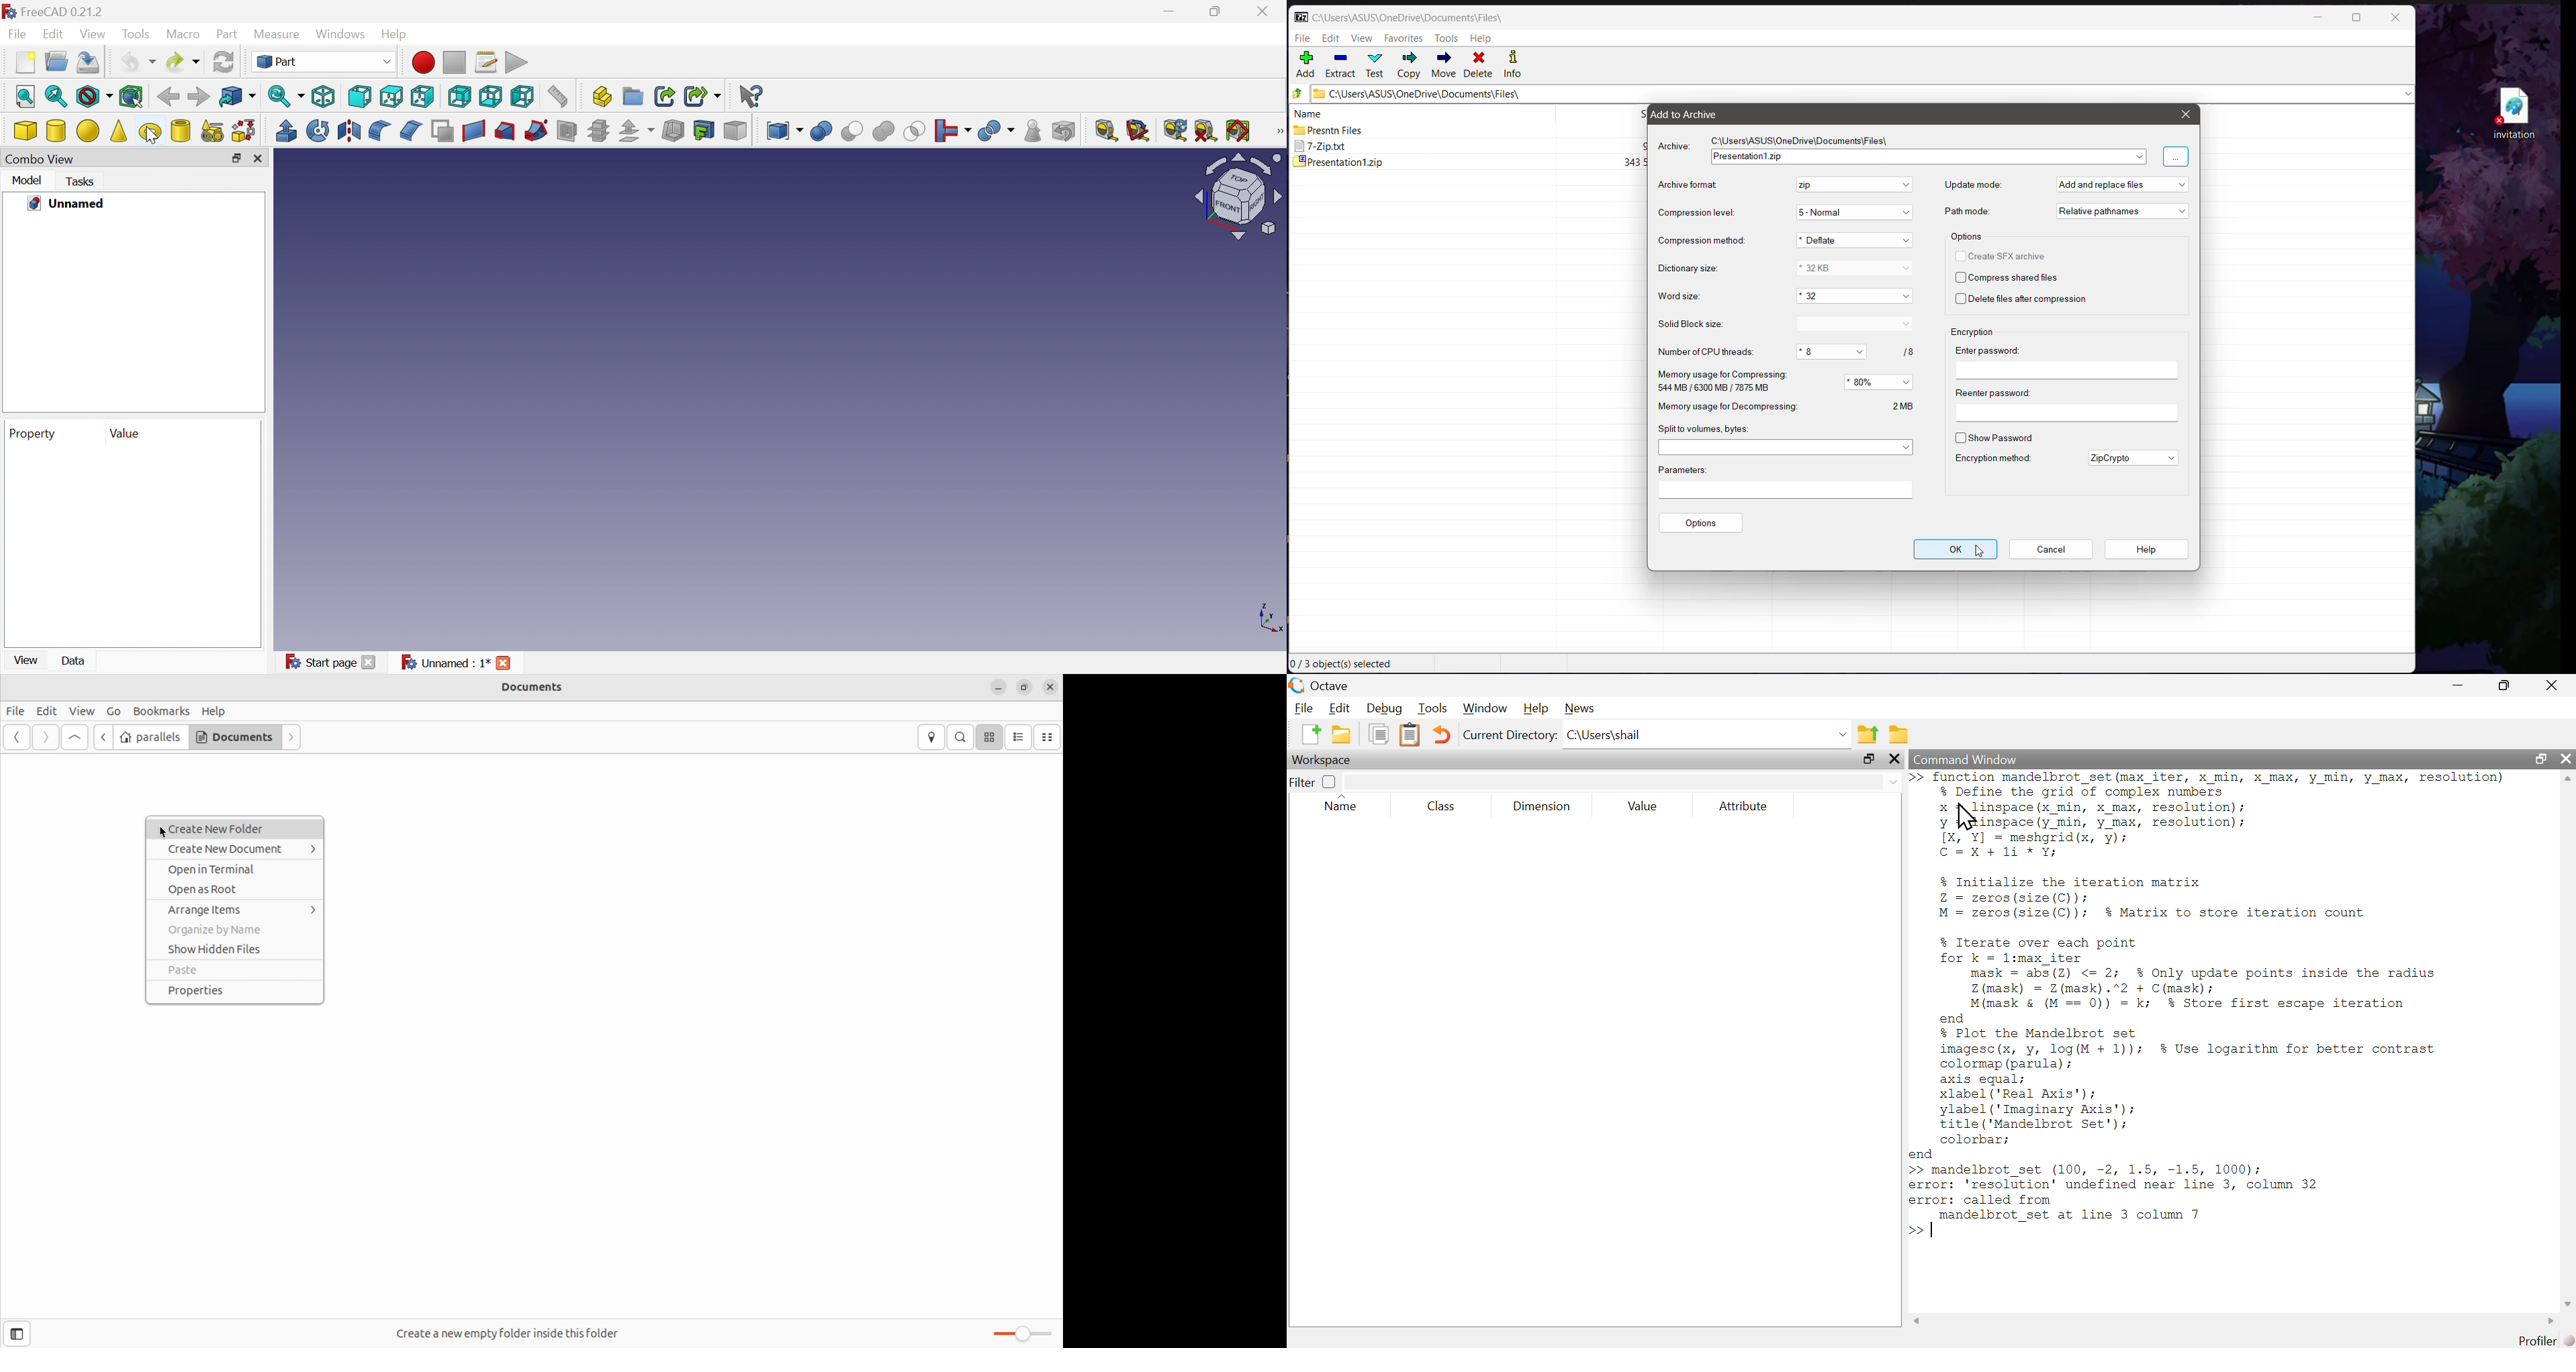  I want to click on Dictionary size, so click(1694, 269).